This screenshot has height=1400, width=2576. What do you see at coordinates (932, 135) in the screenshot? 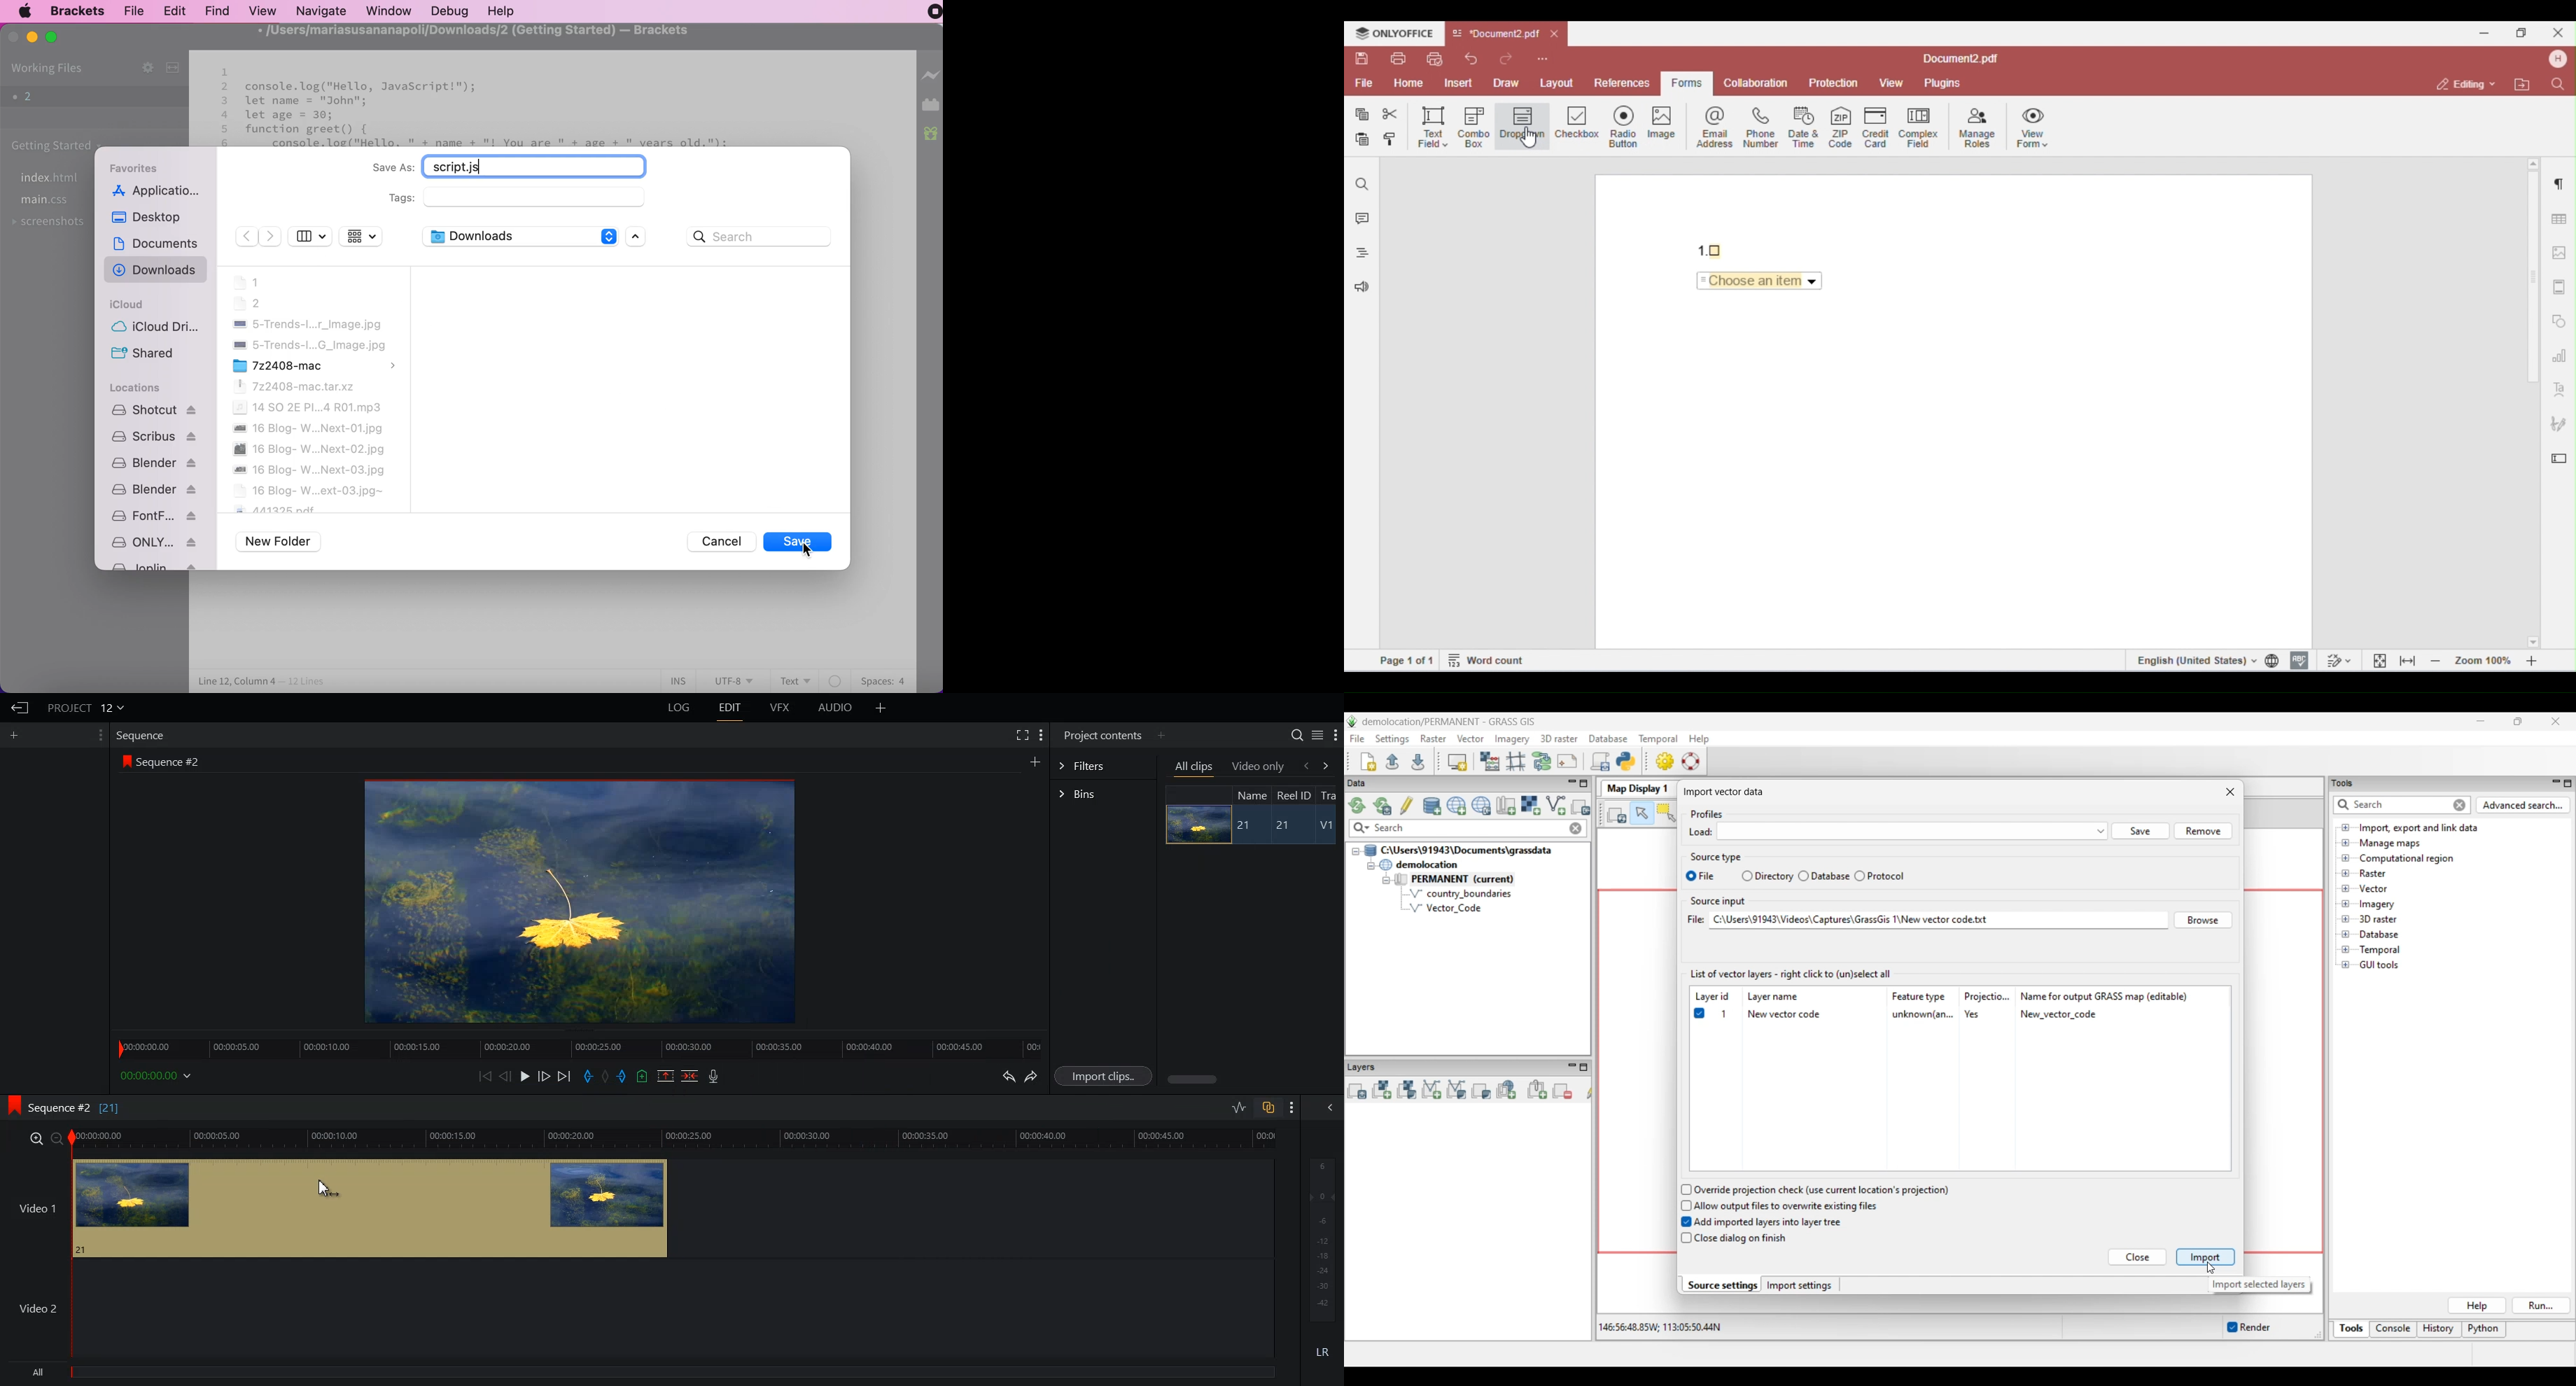
I see `new build of brackets` at bounding box center [932, 135].